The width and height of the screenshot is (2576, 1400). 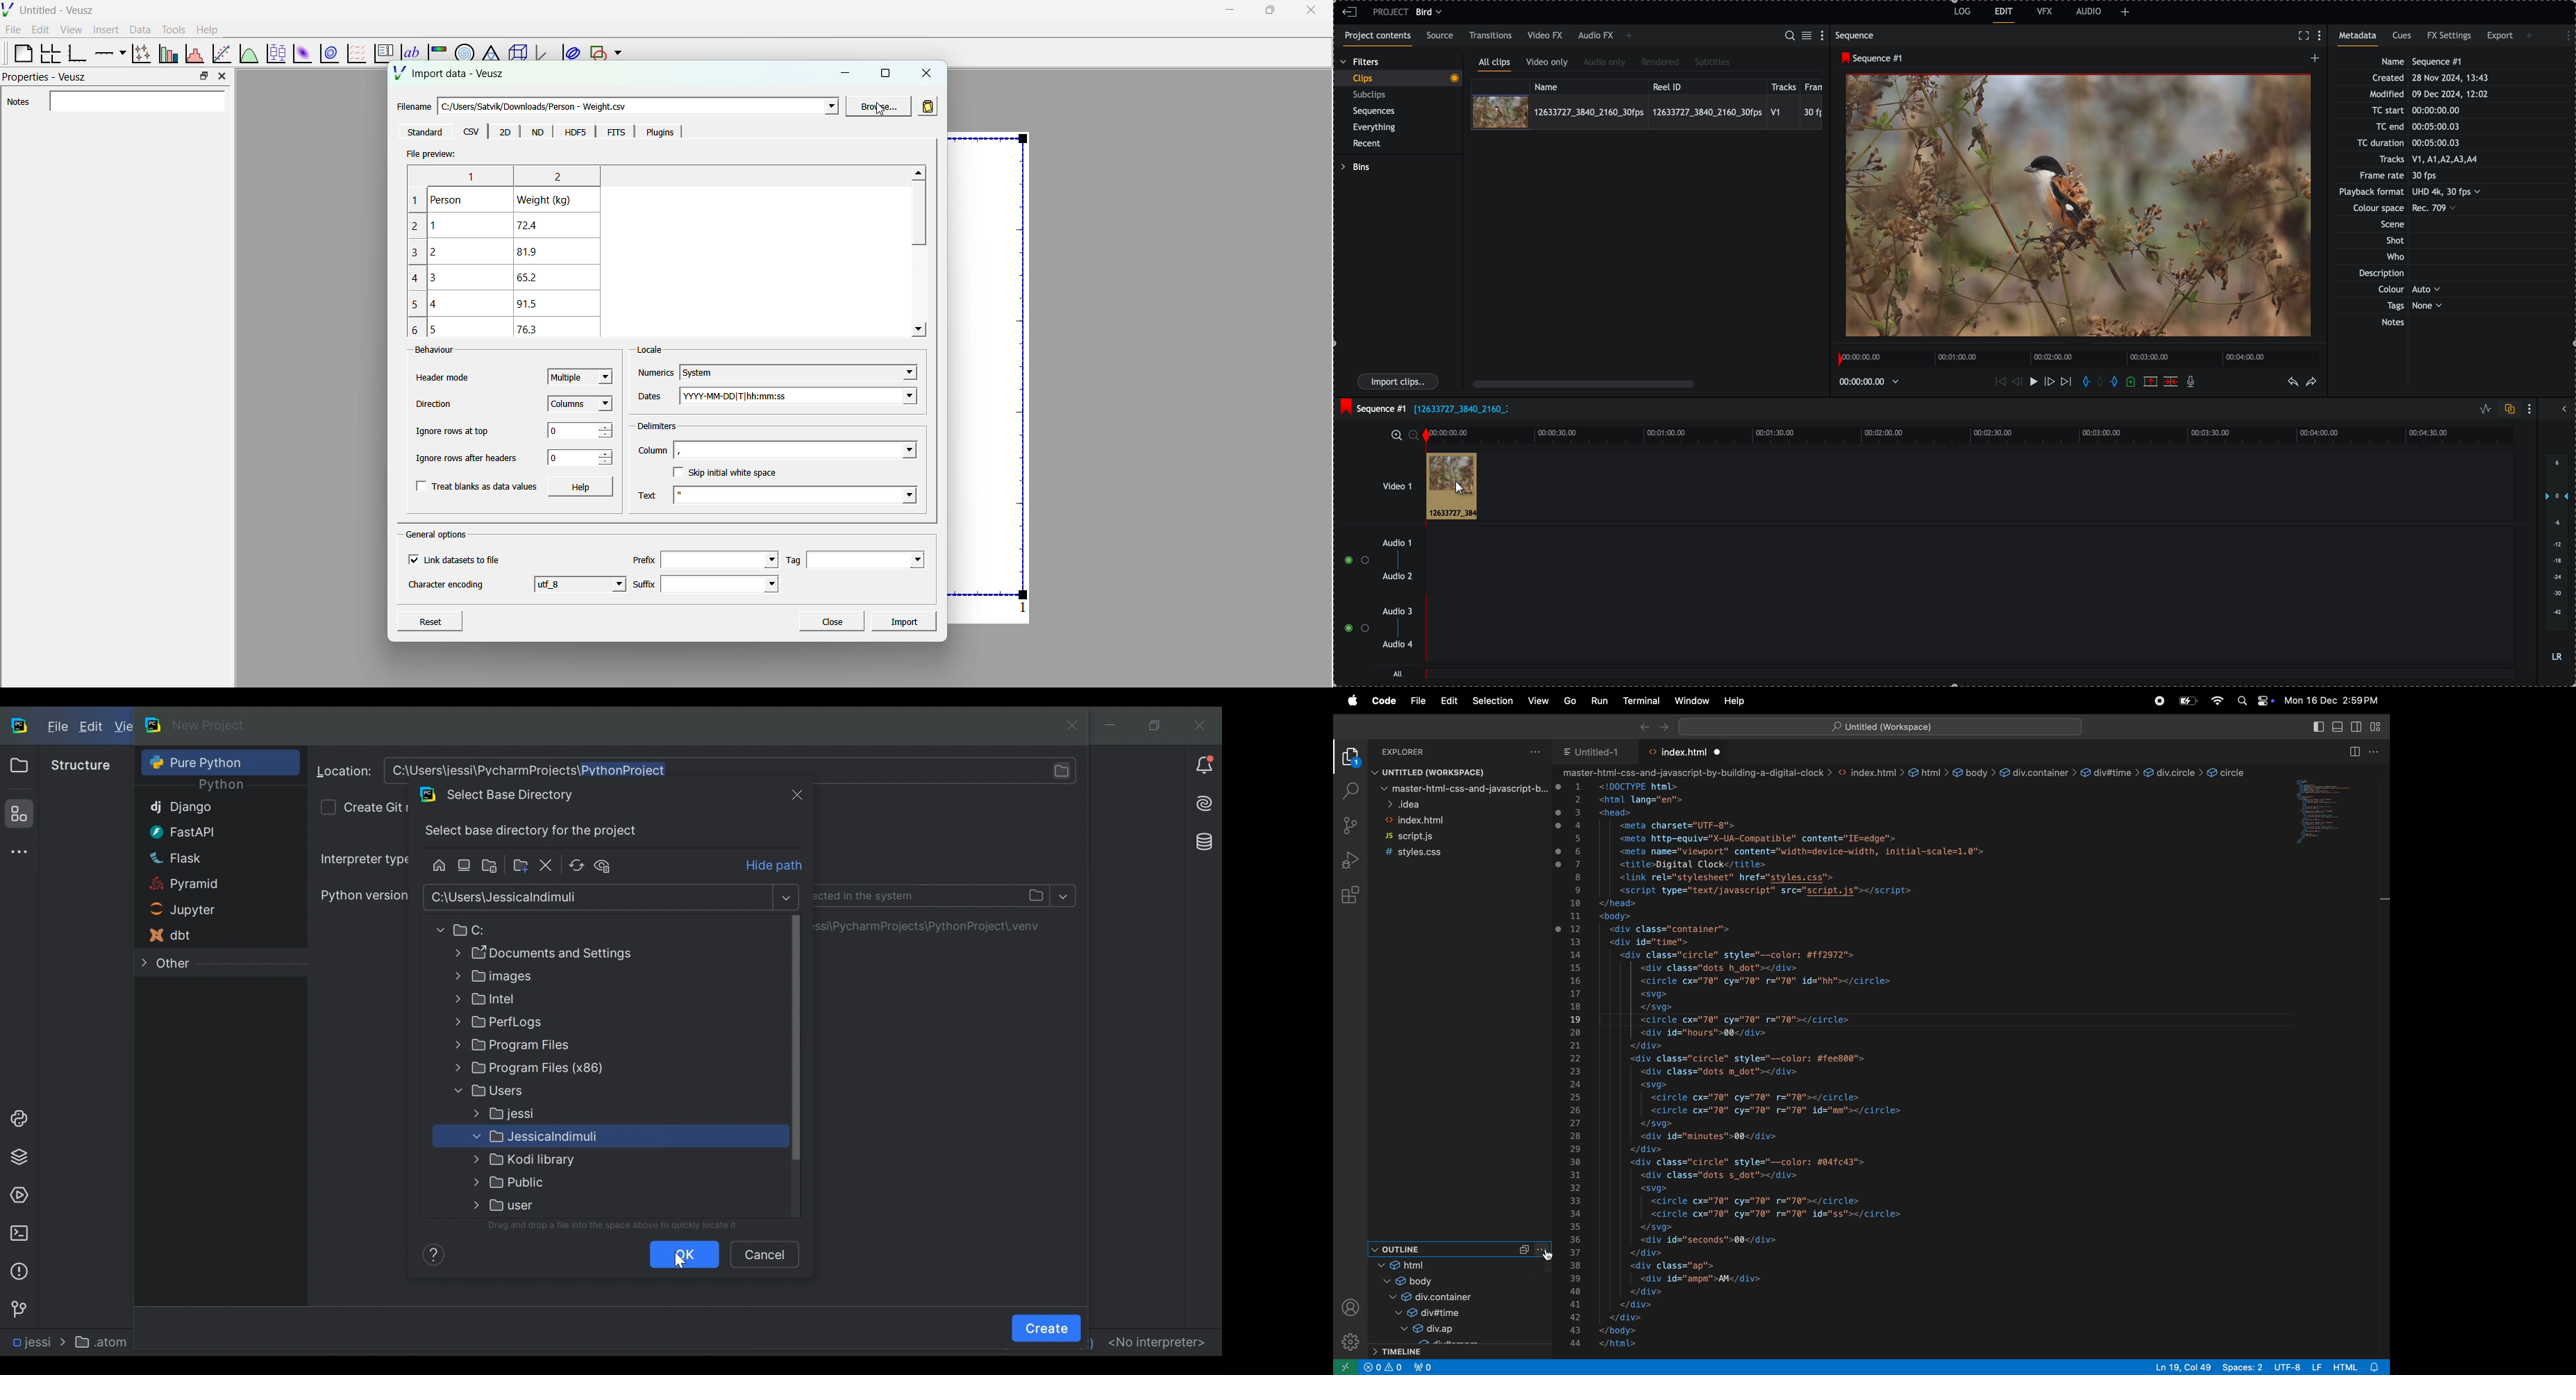 I want to click on subtitles, so click(x=1712, y=63).